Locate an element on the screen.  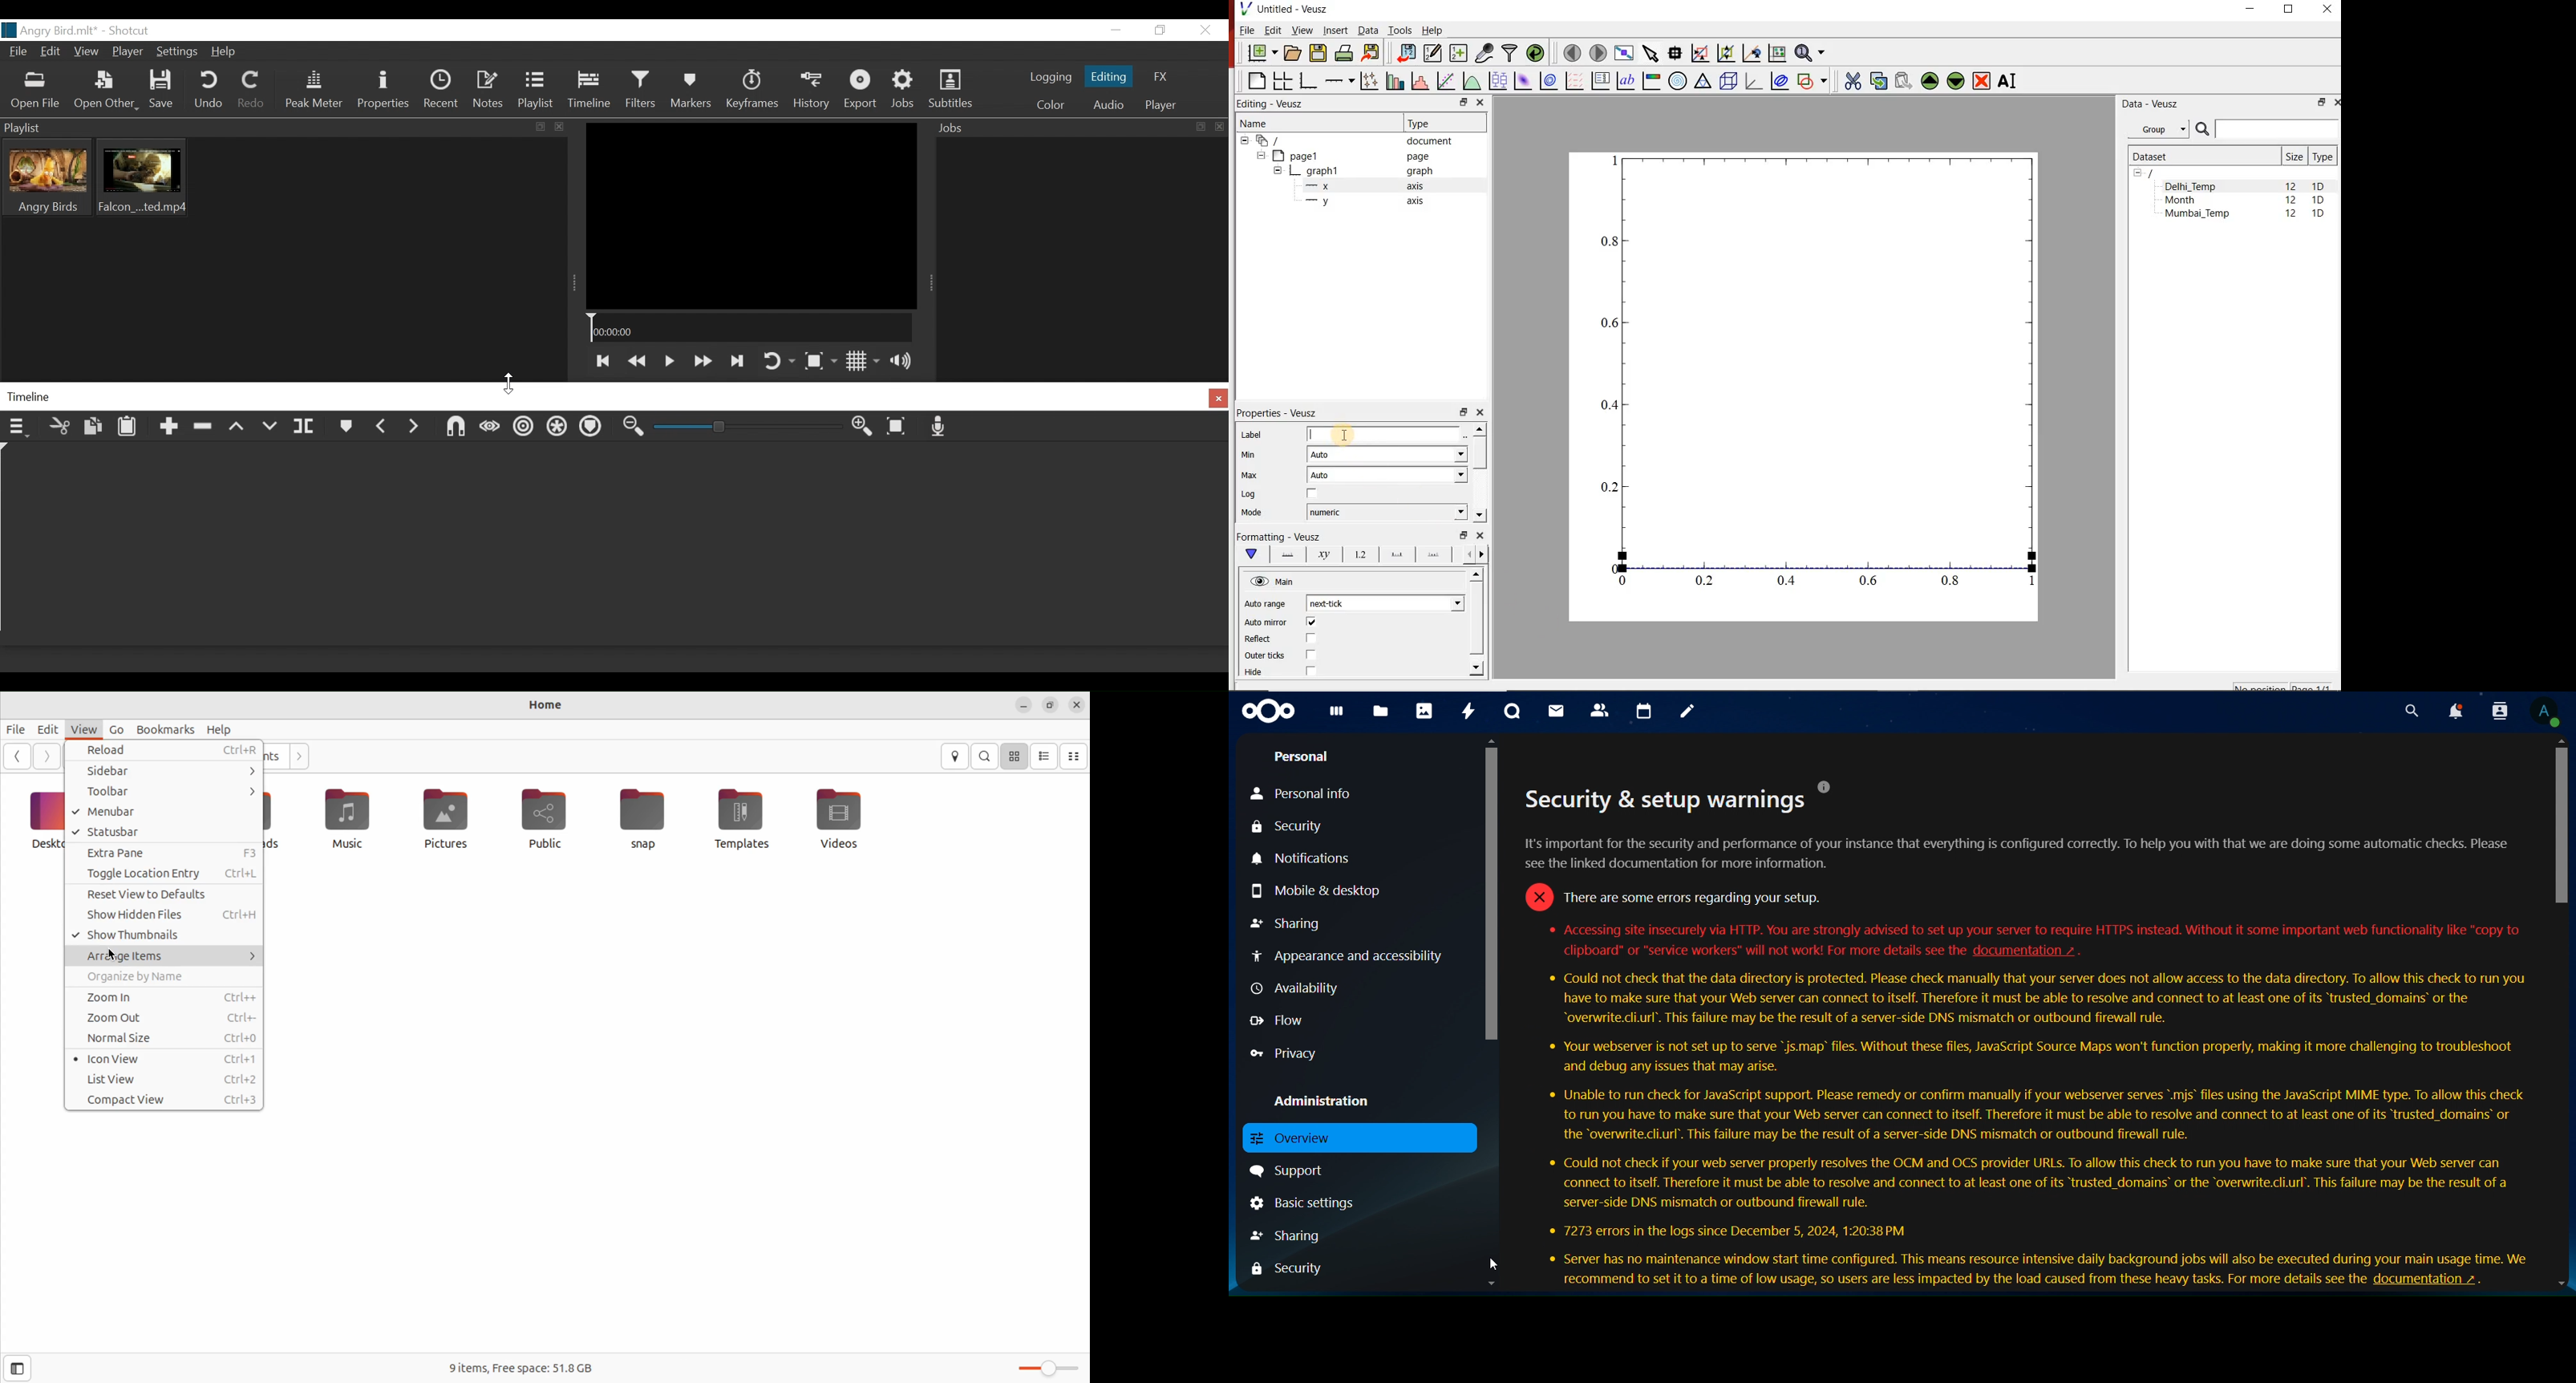
File is located at coordinates (18, 53).